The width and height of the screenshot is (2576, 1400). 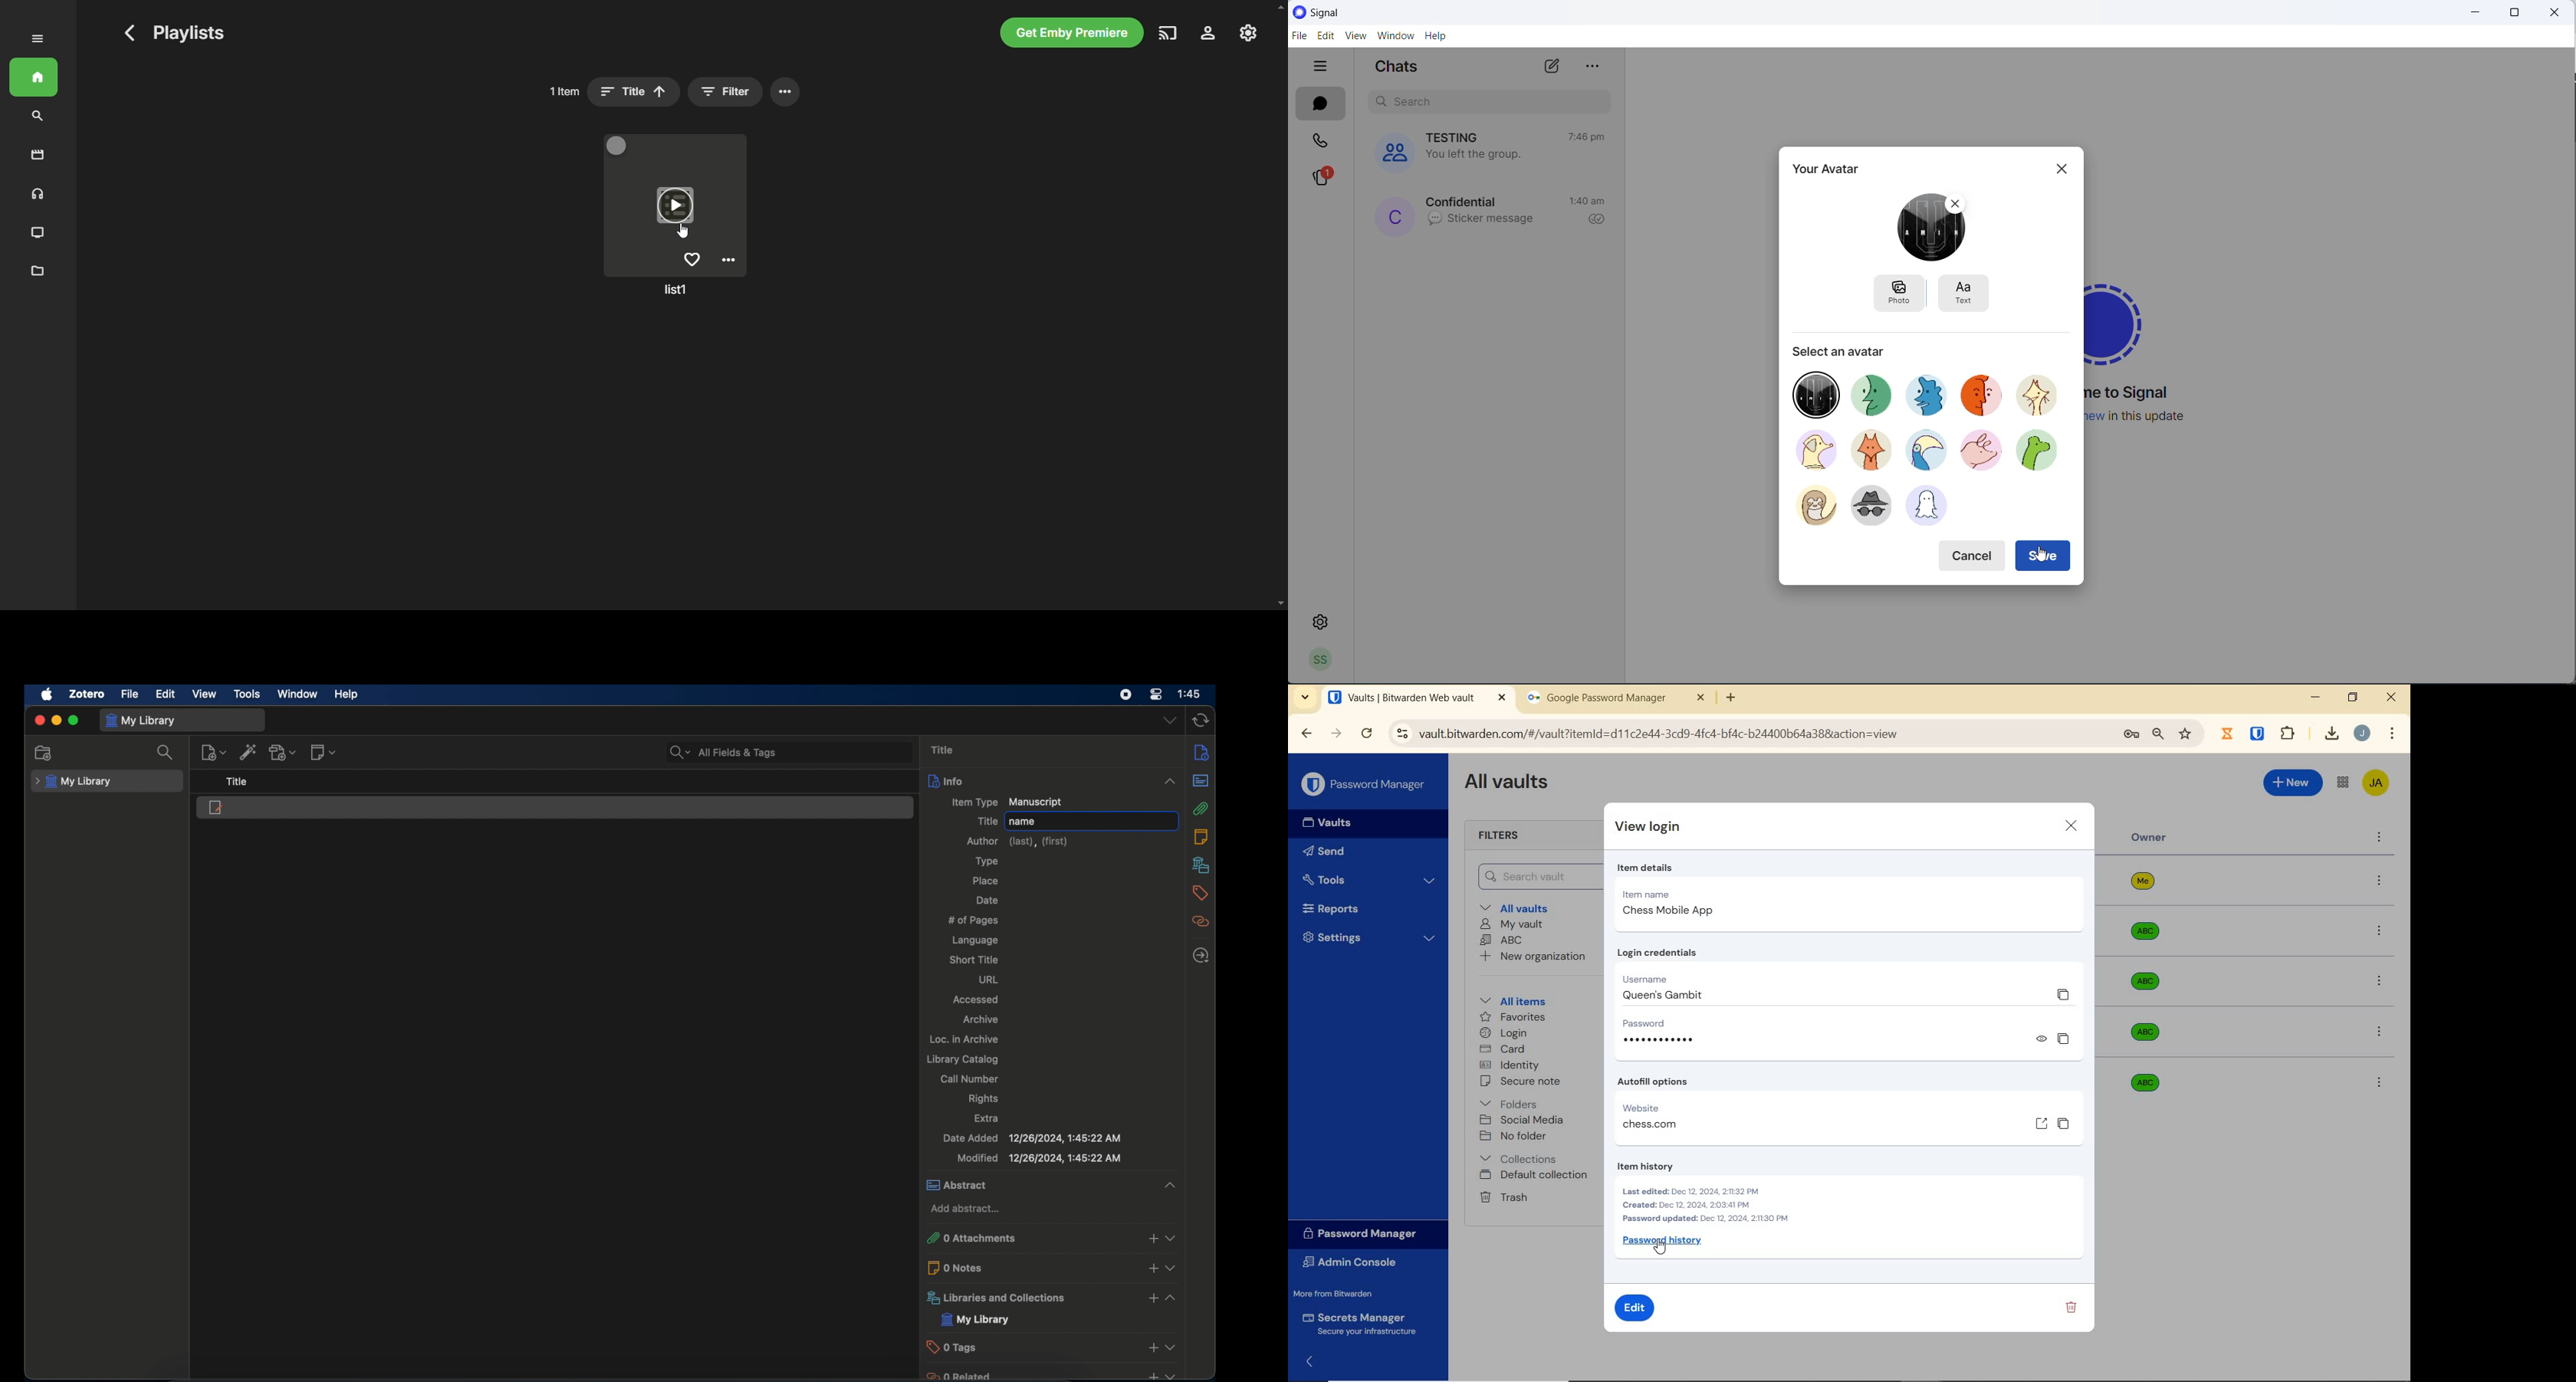 What do you see at coordinates (634, 91) in the screenshot?
I see `title` at bounding box center [634, 91].